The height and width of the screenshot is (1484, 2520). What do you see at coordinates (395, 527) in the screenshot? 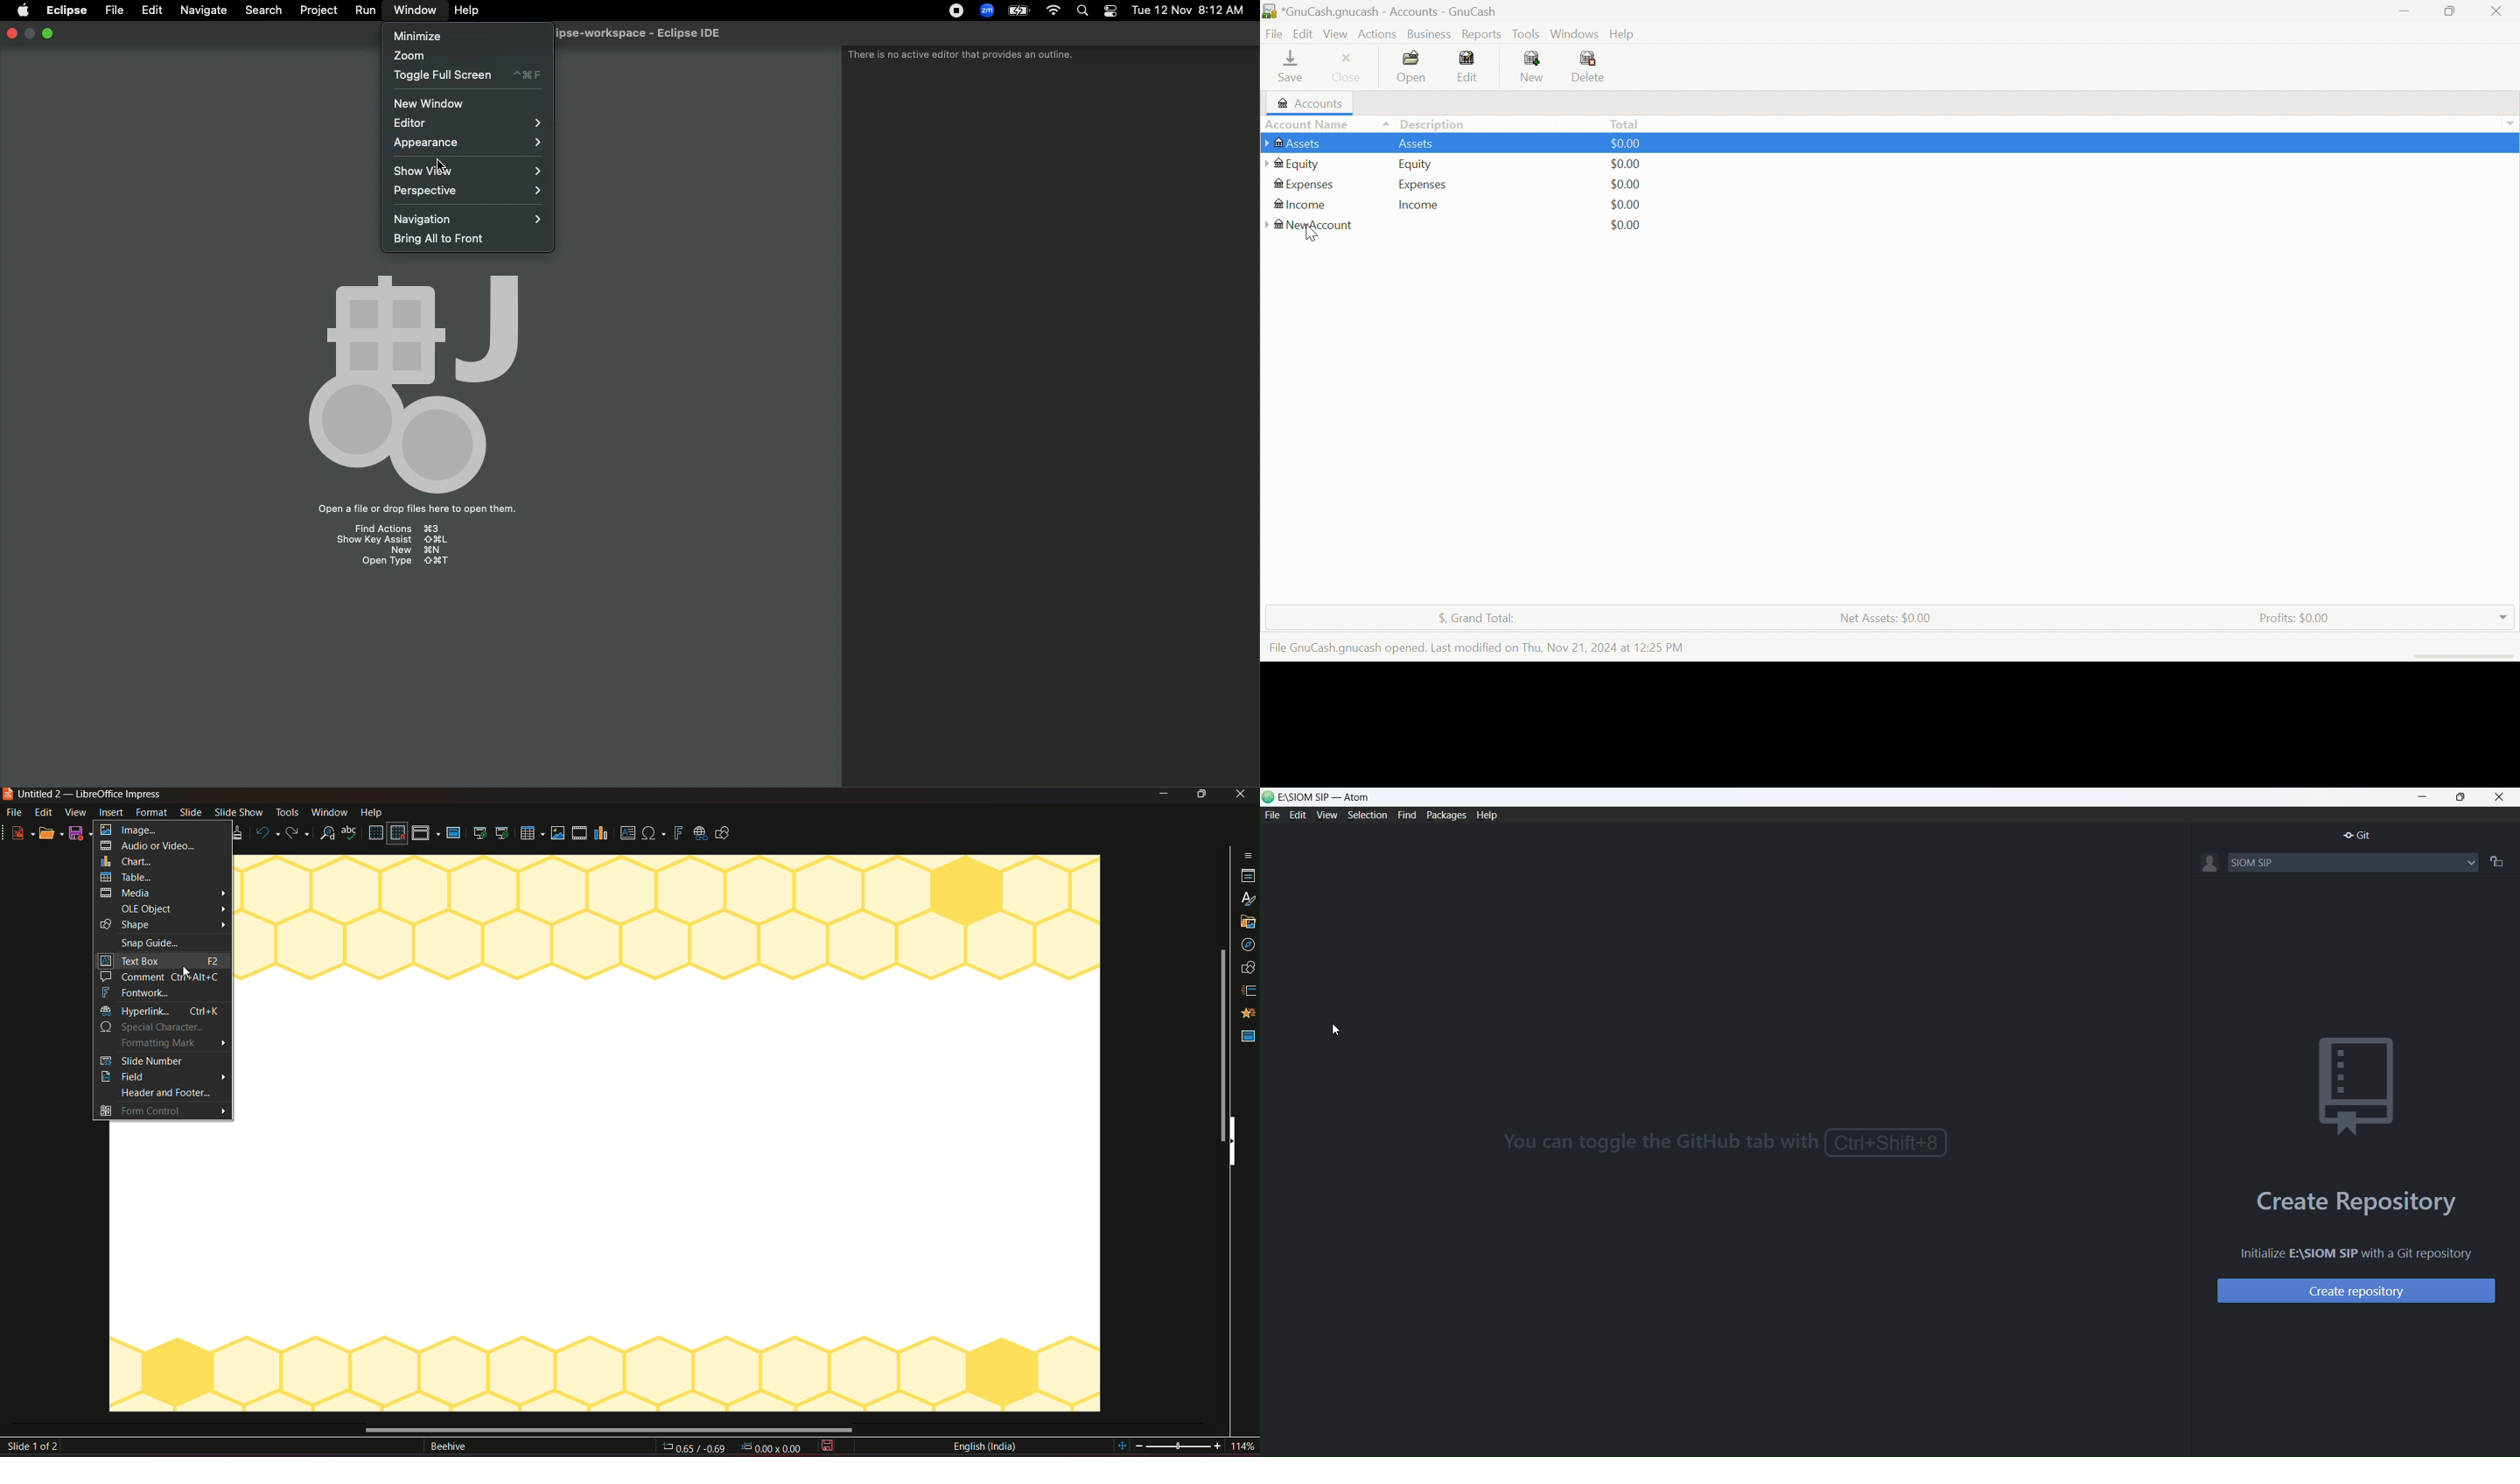
I see `Find actions` at bounding box center [395, 527].